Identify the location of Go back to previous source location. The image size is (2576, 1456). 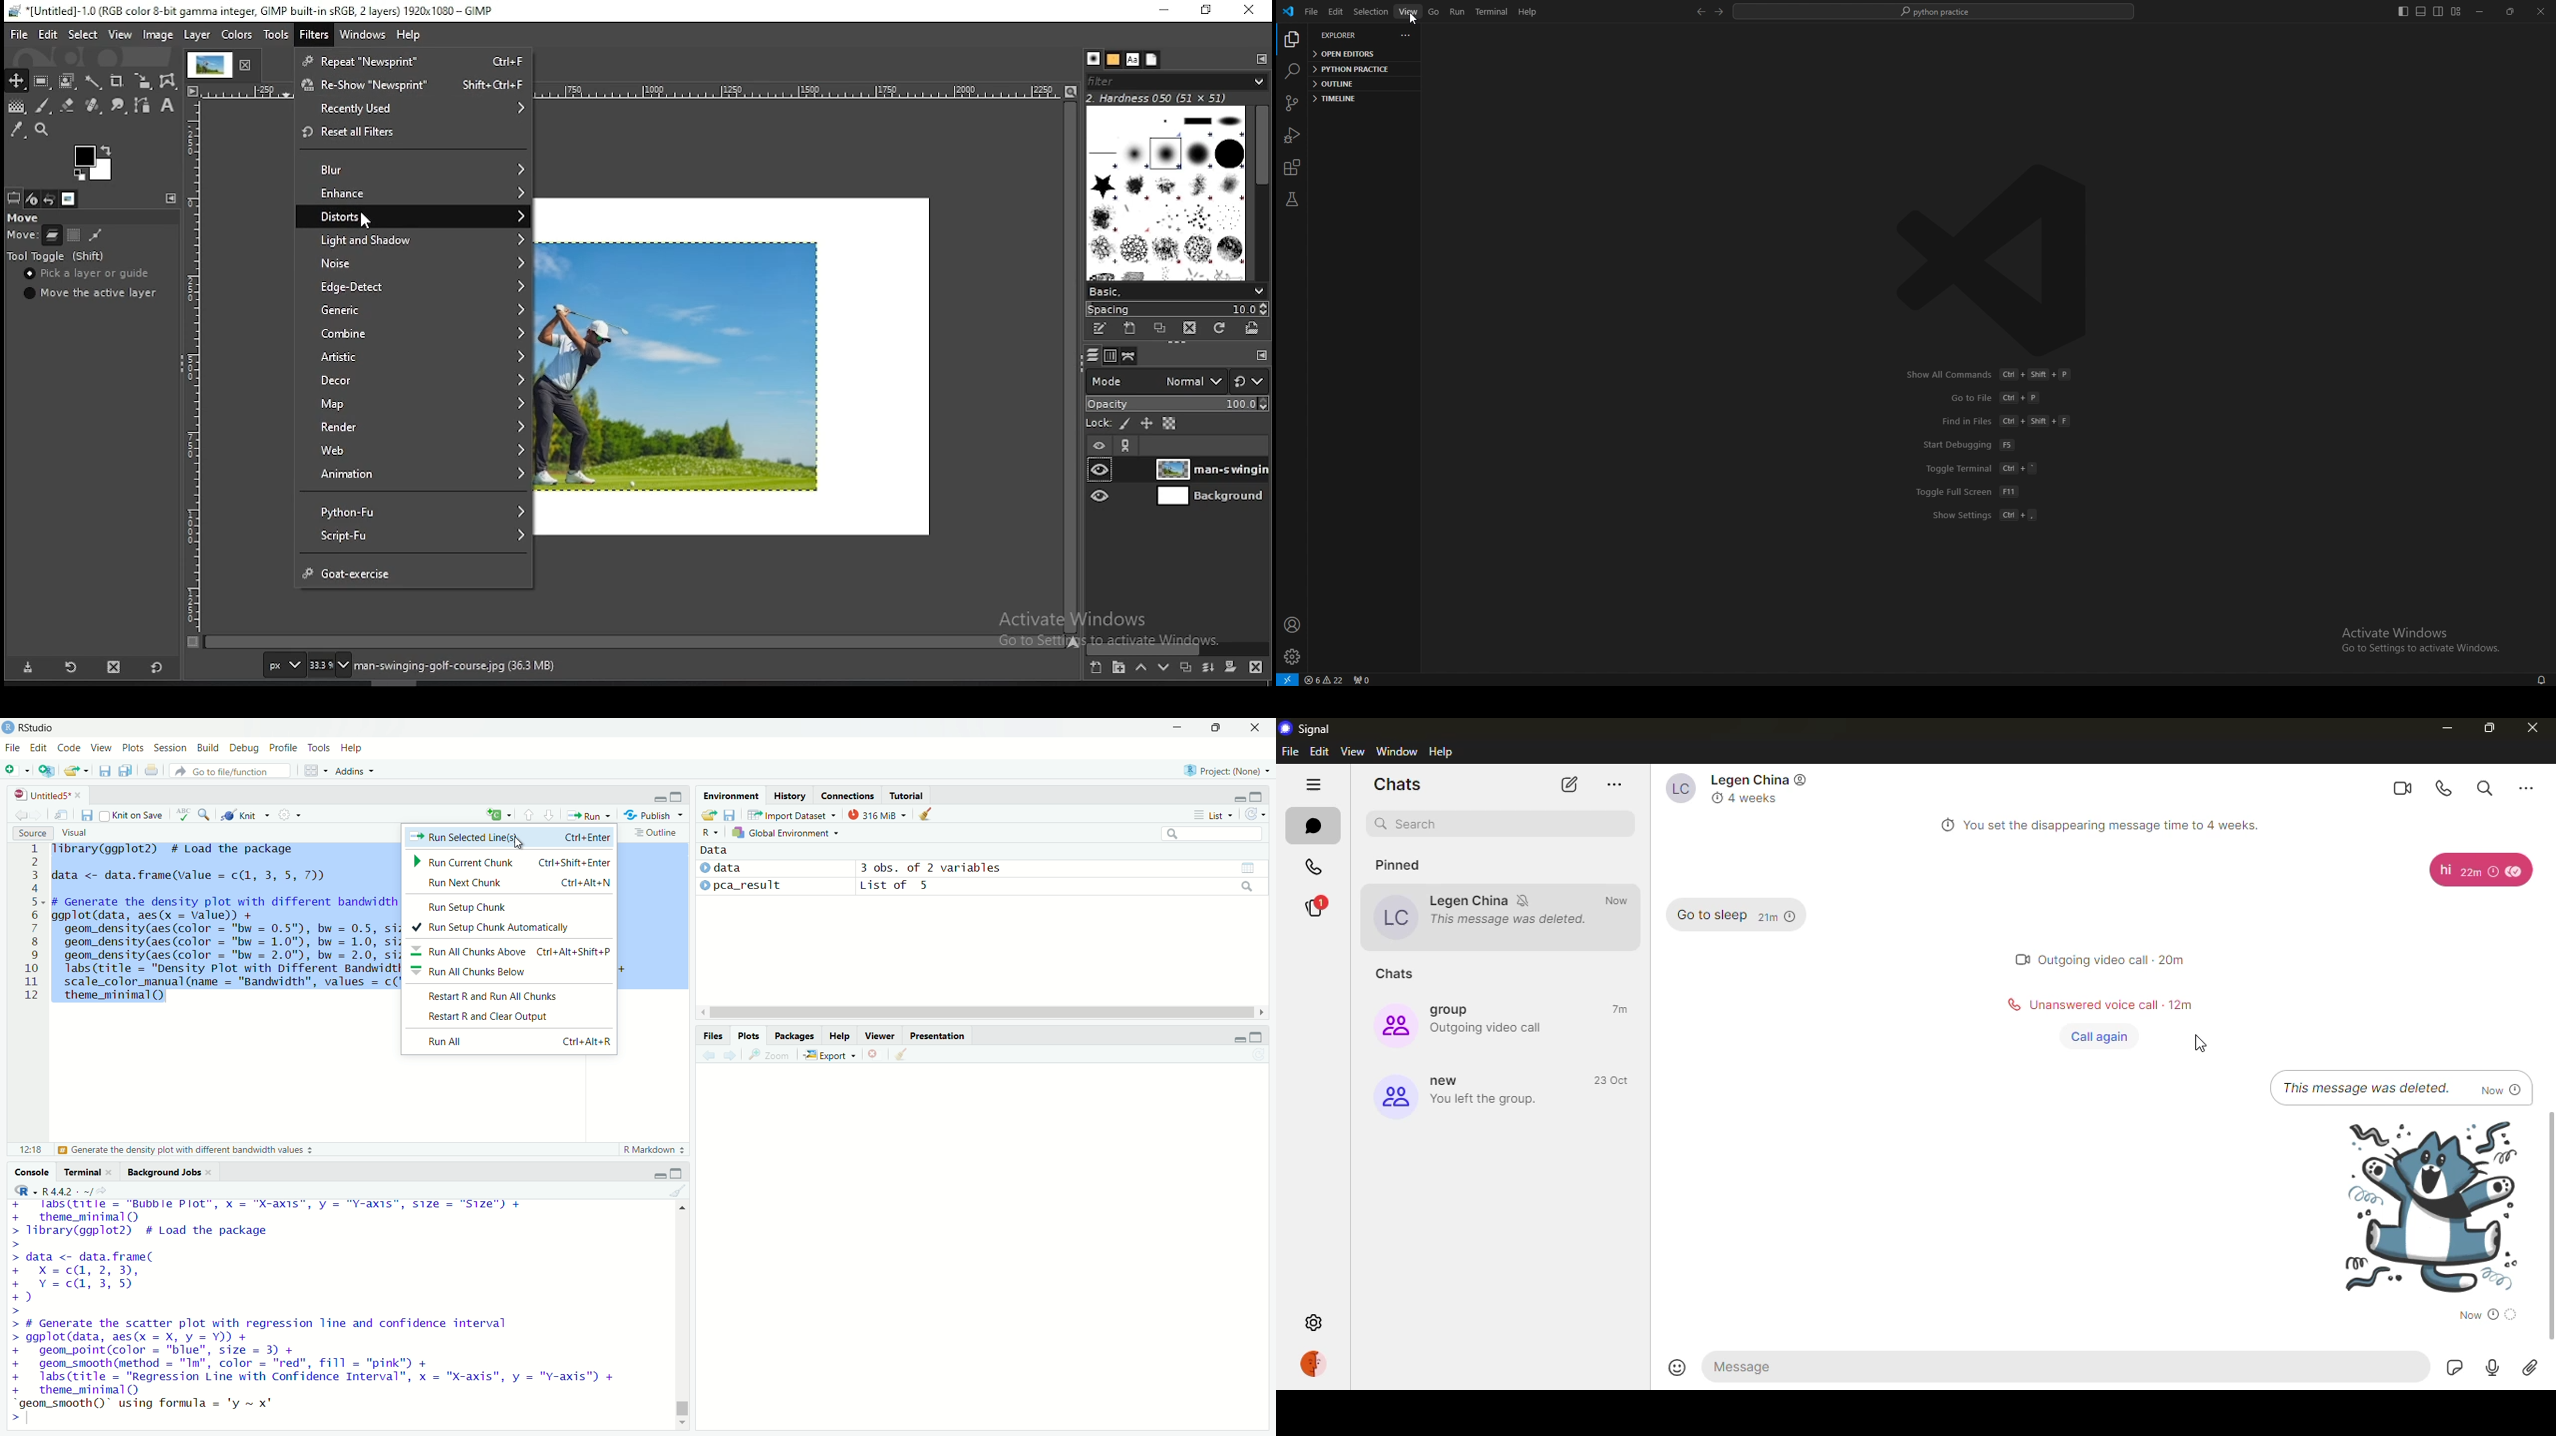
(19, 814).